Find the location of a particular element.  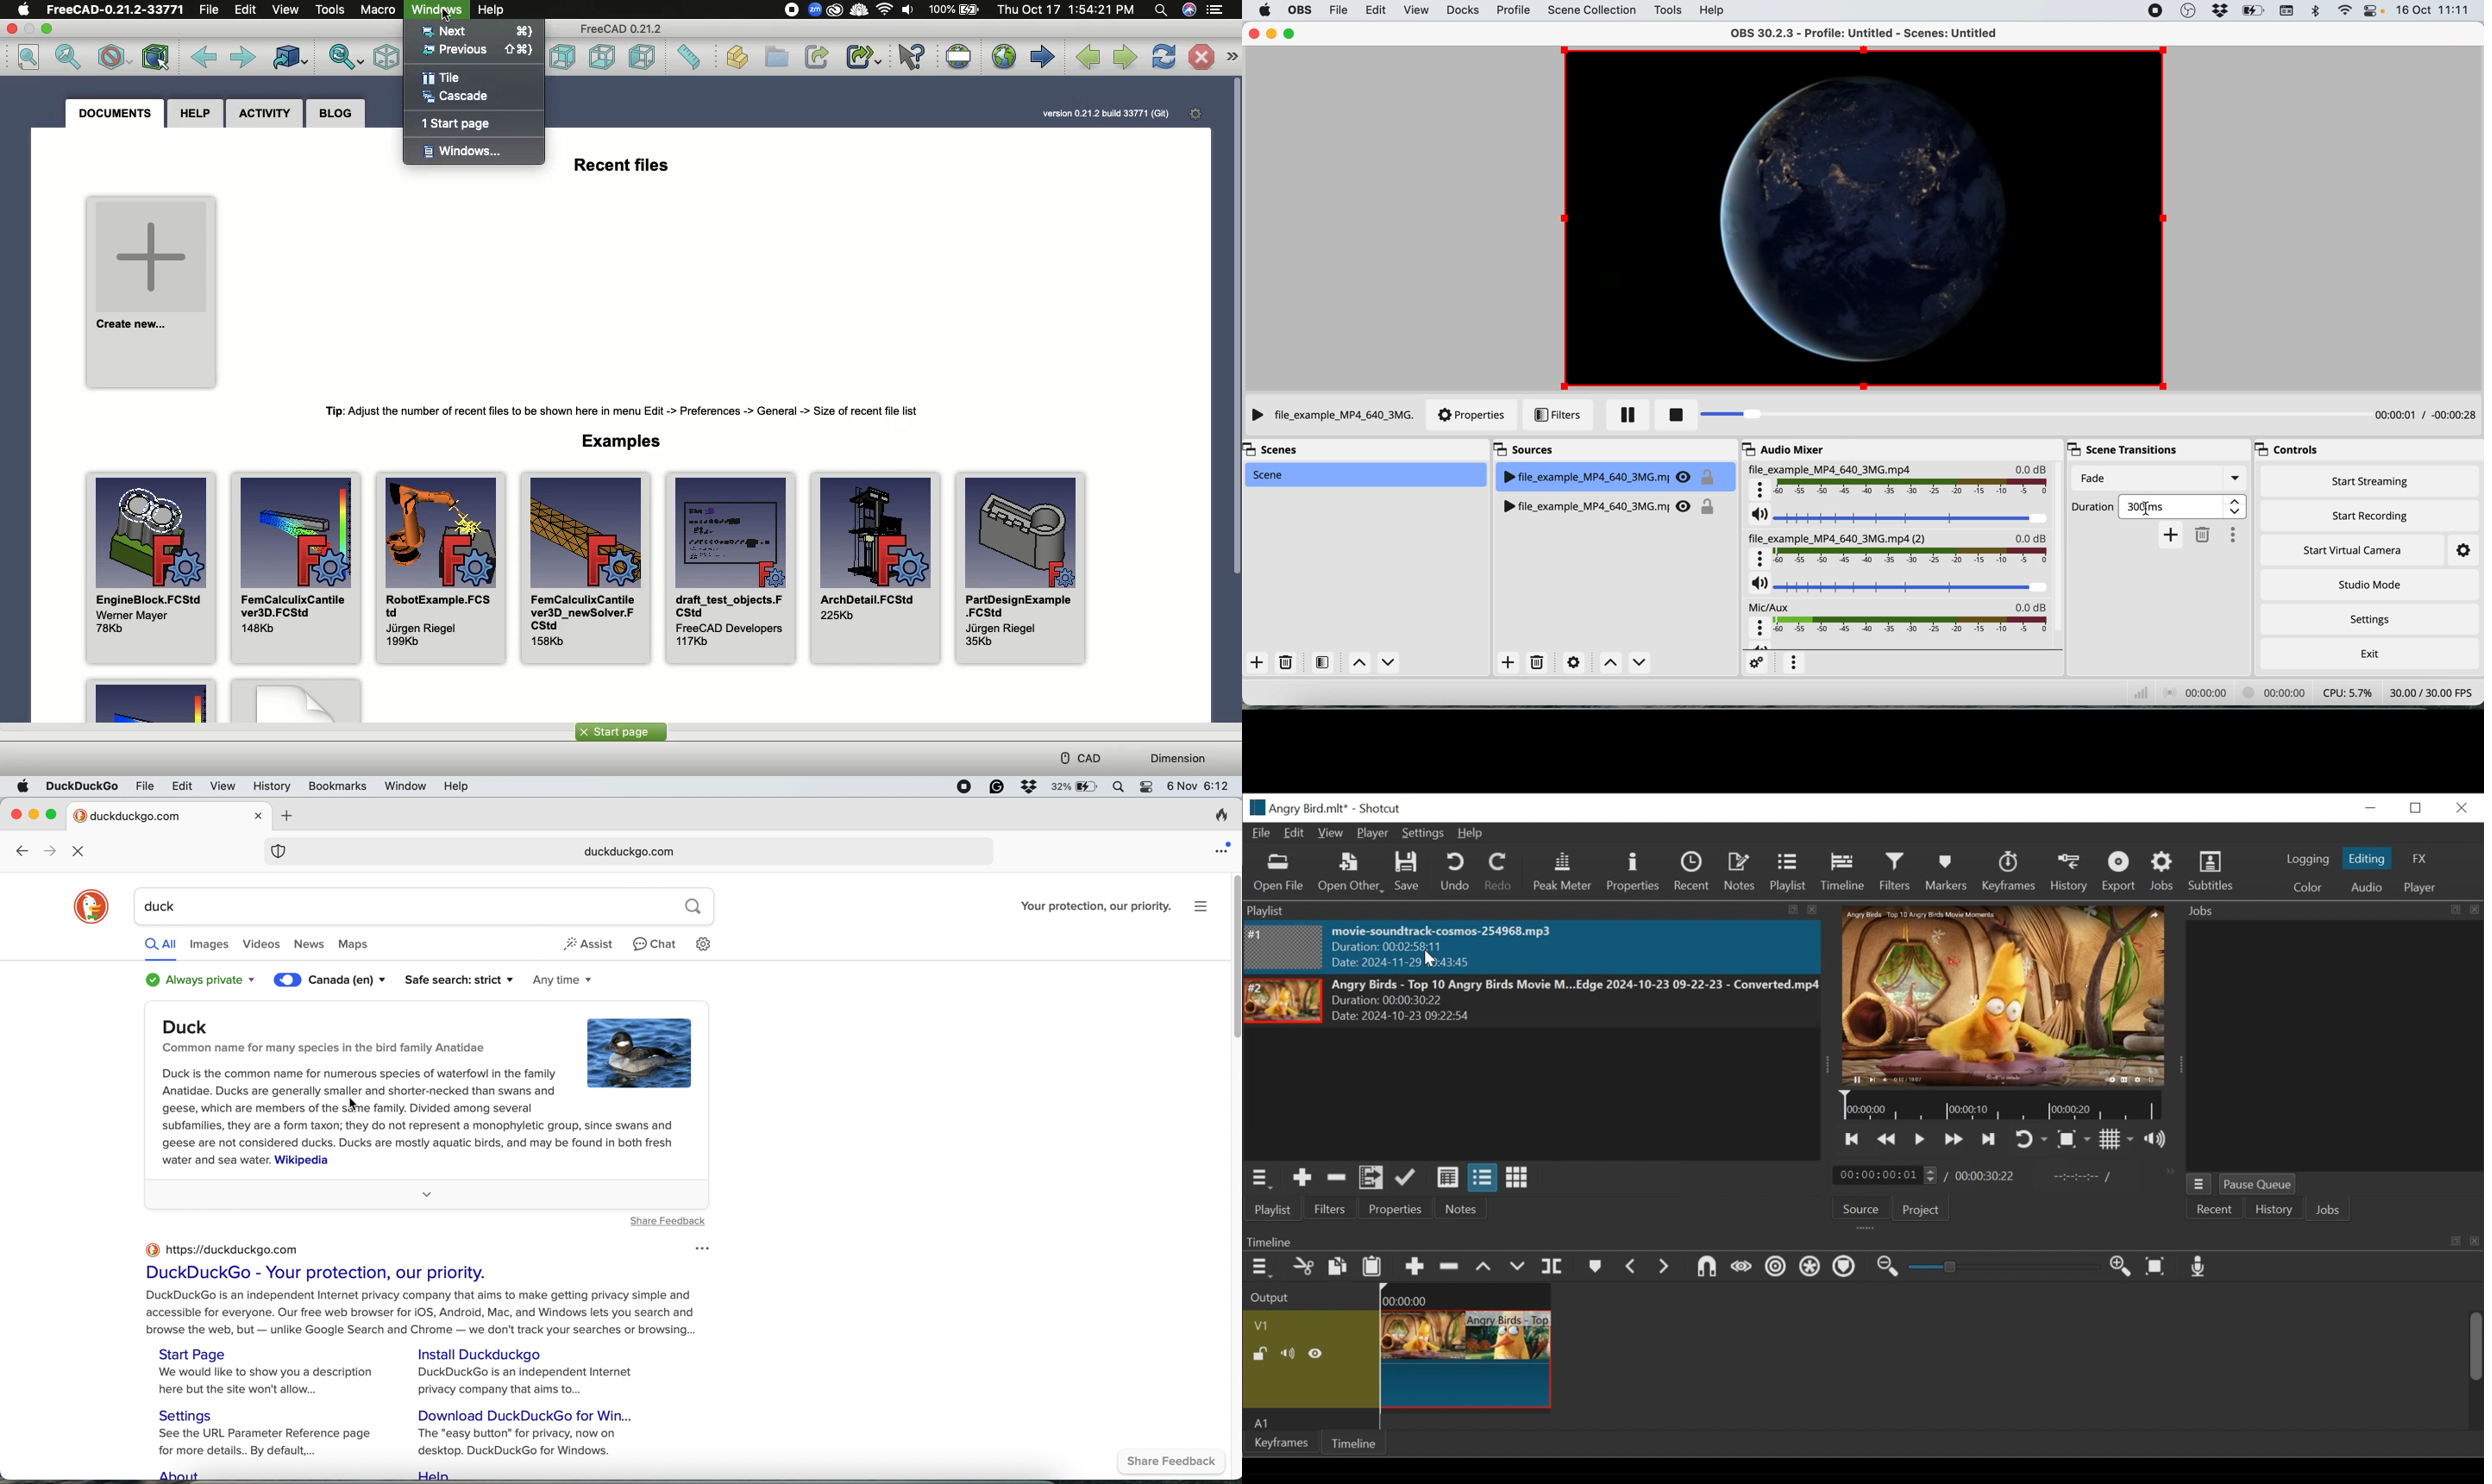

more options is located at coordinates (1794, 663).